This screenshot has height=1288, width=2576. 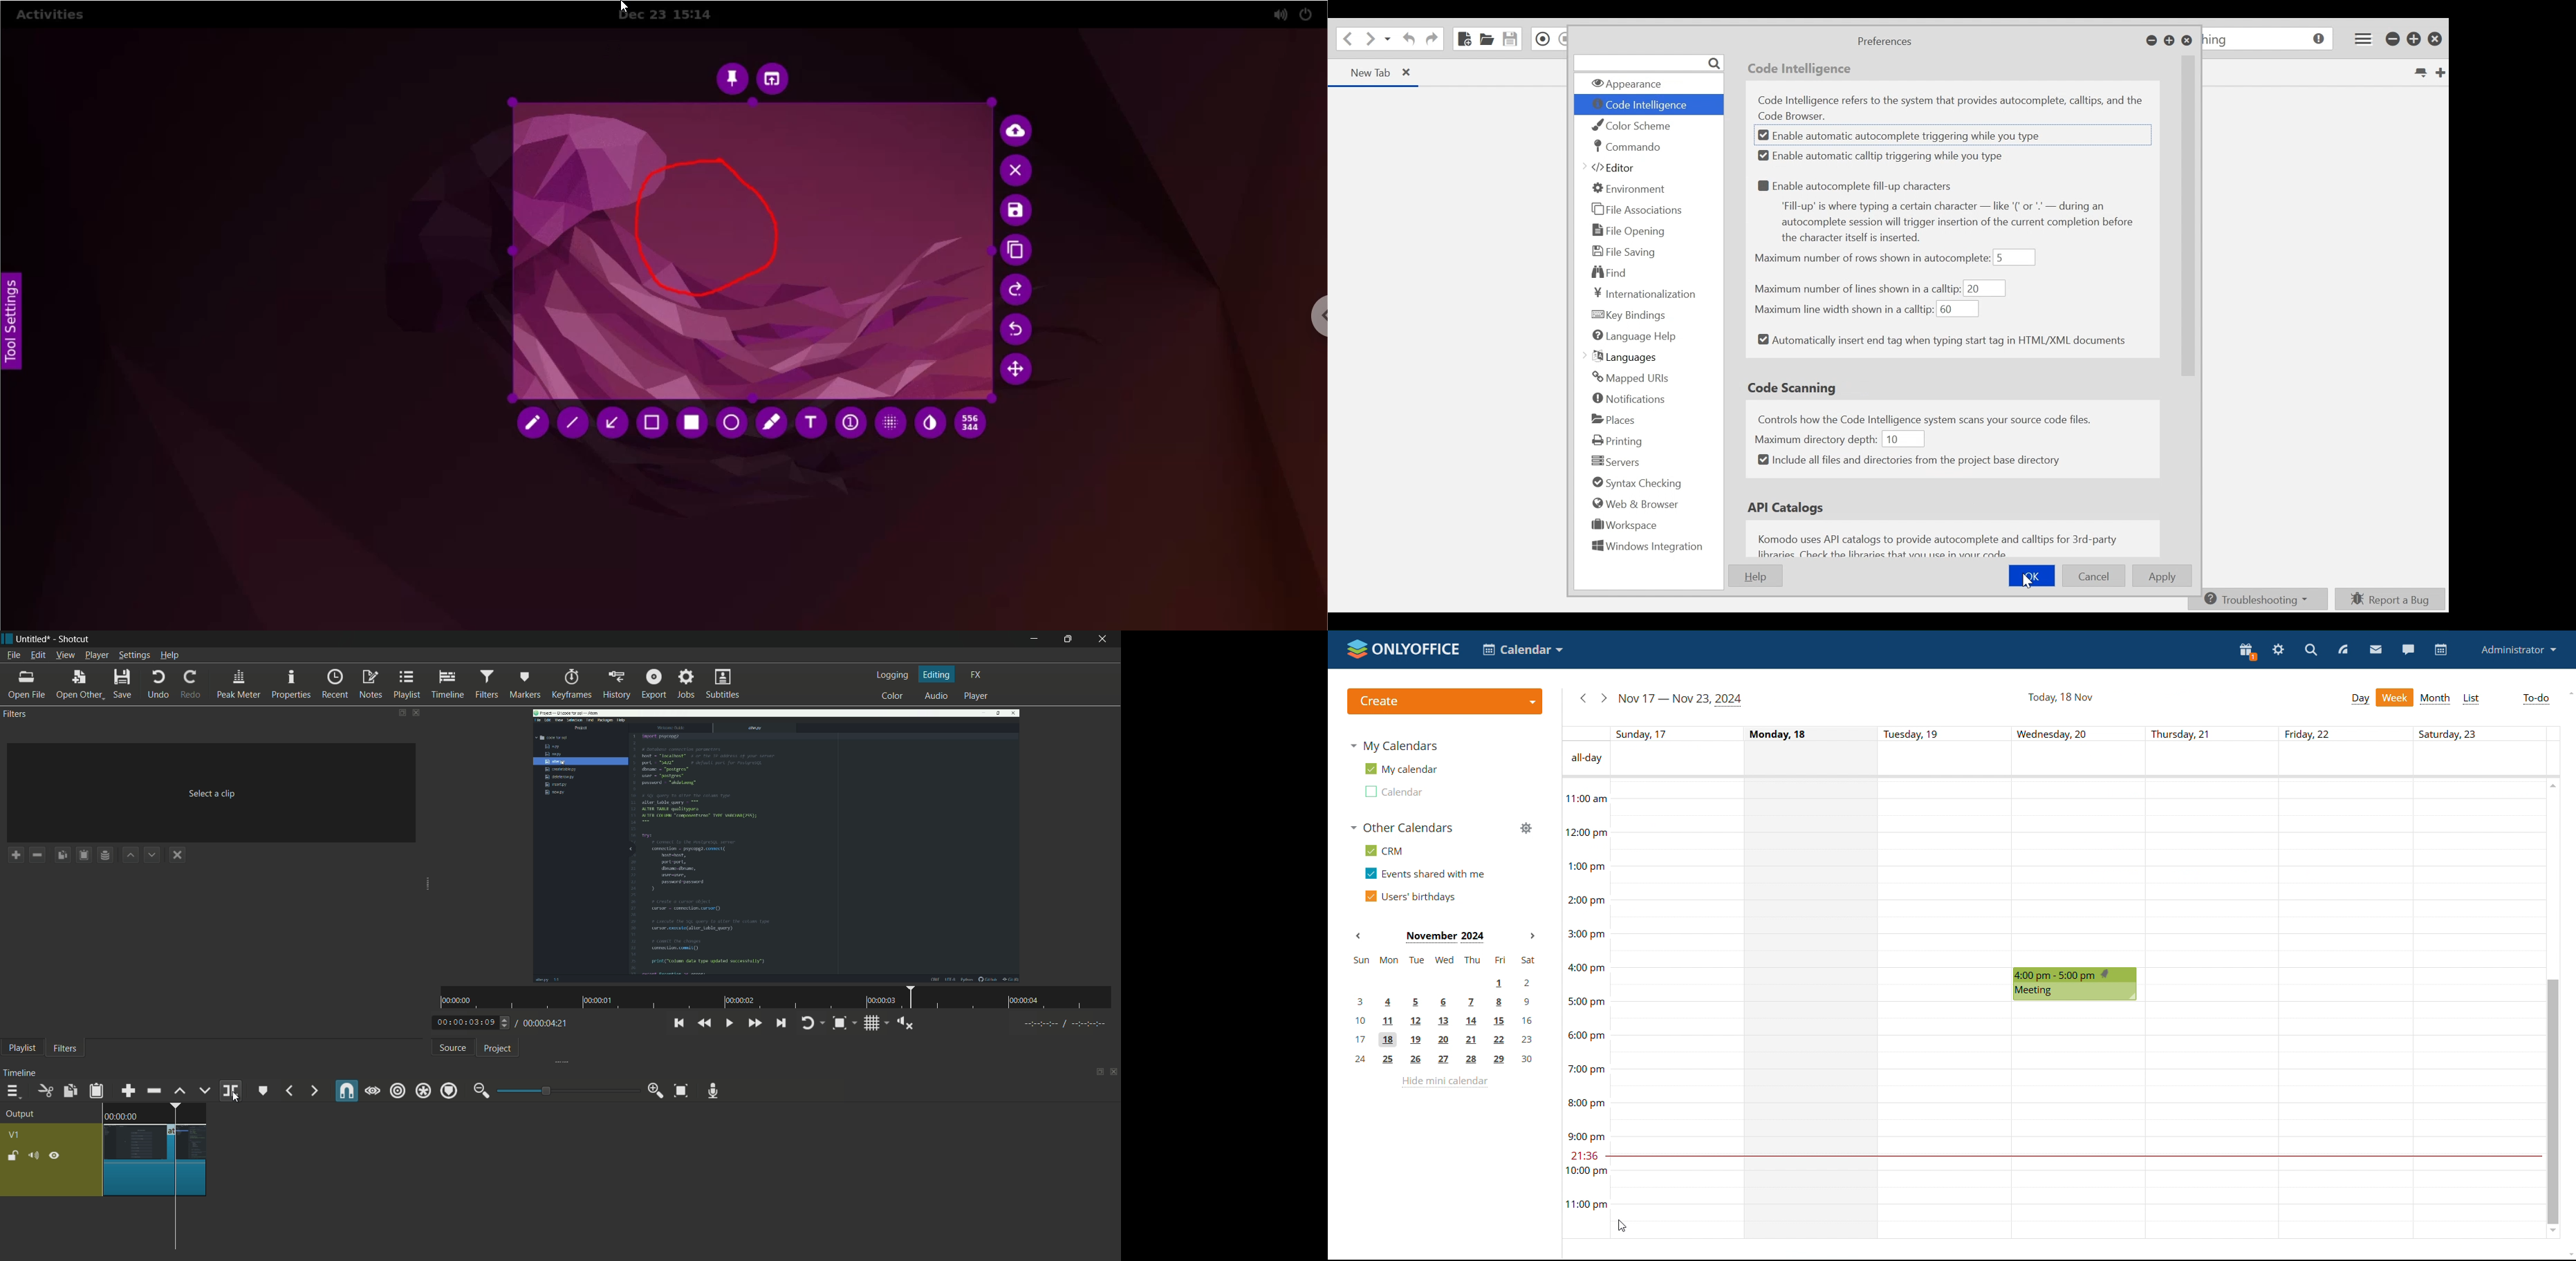 I want to click on shoe volume control, so click(x=906, y=1023).